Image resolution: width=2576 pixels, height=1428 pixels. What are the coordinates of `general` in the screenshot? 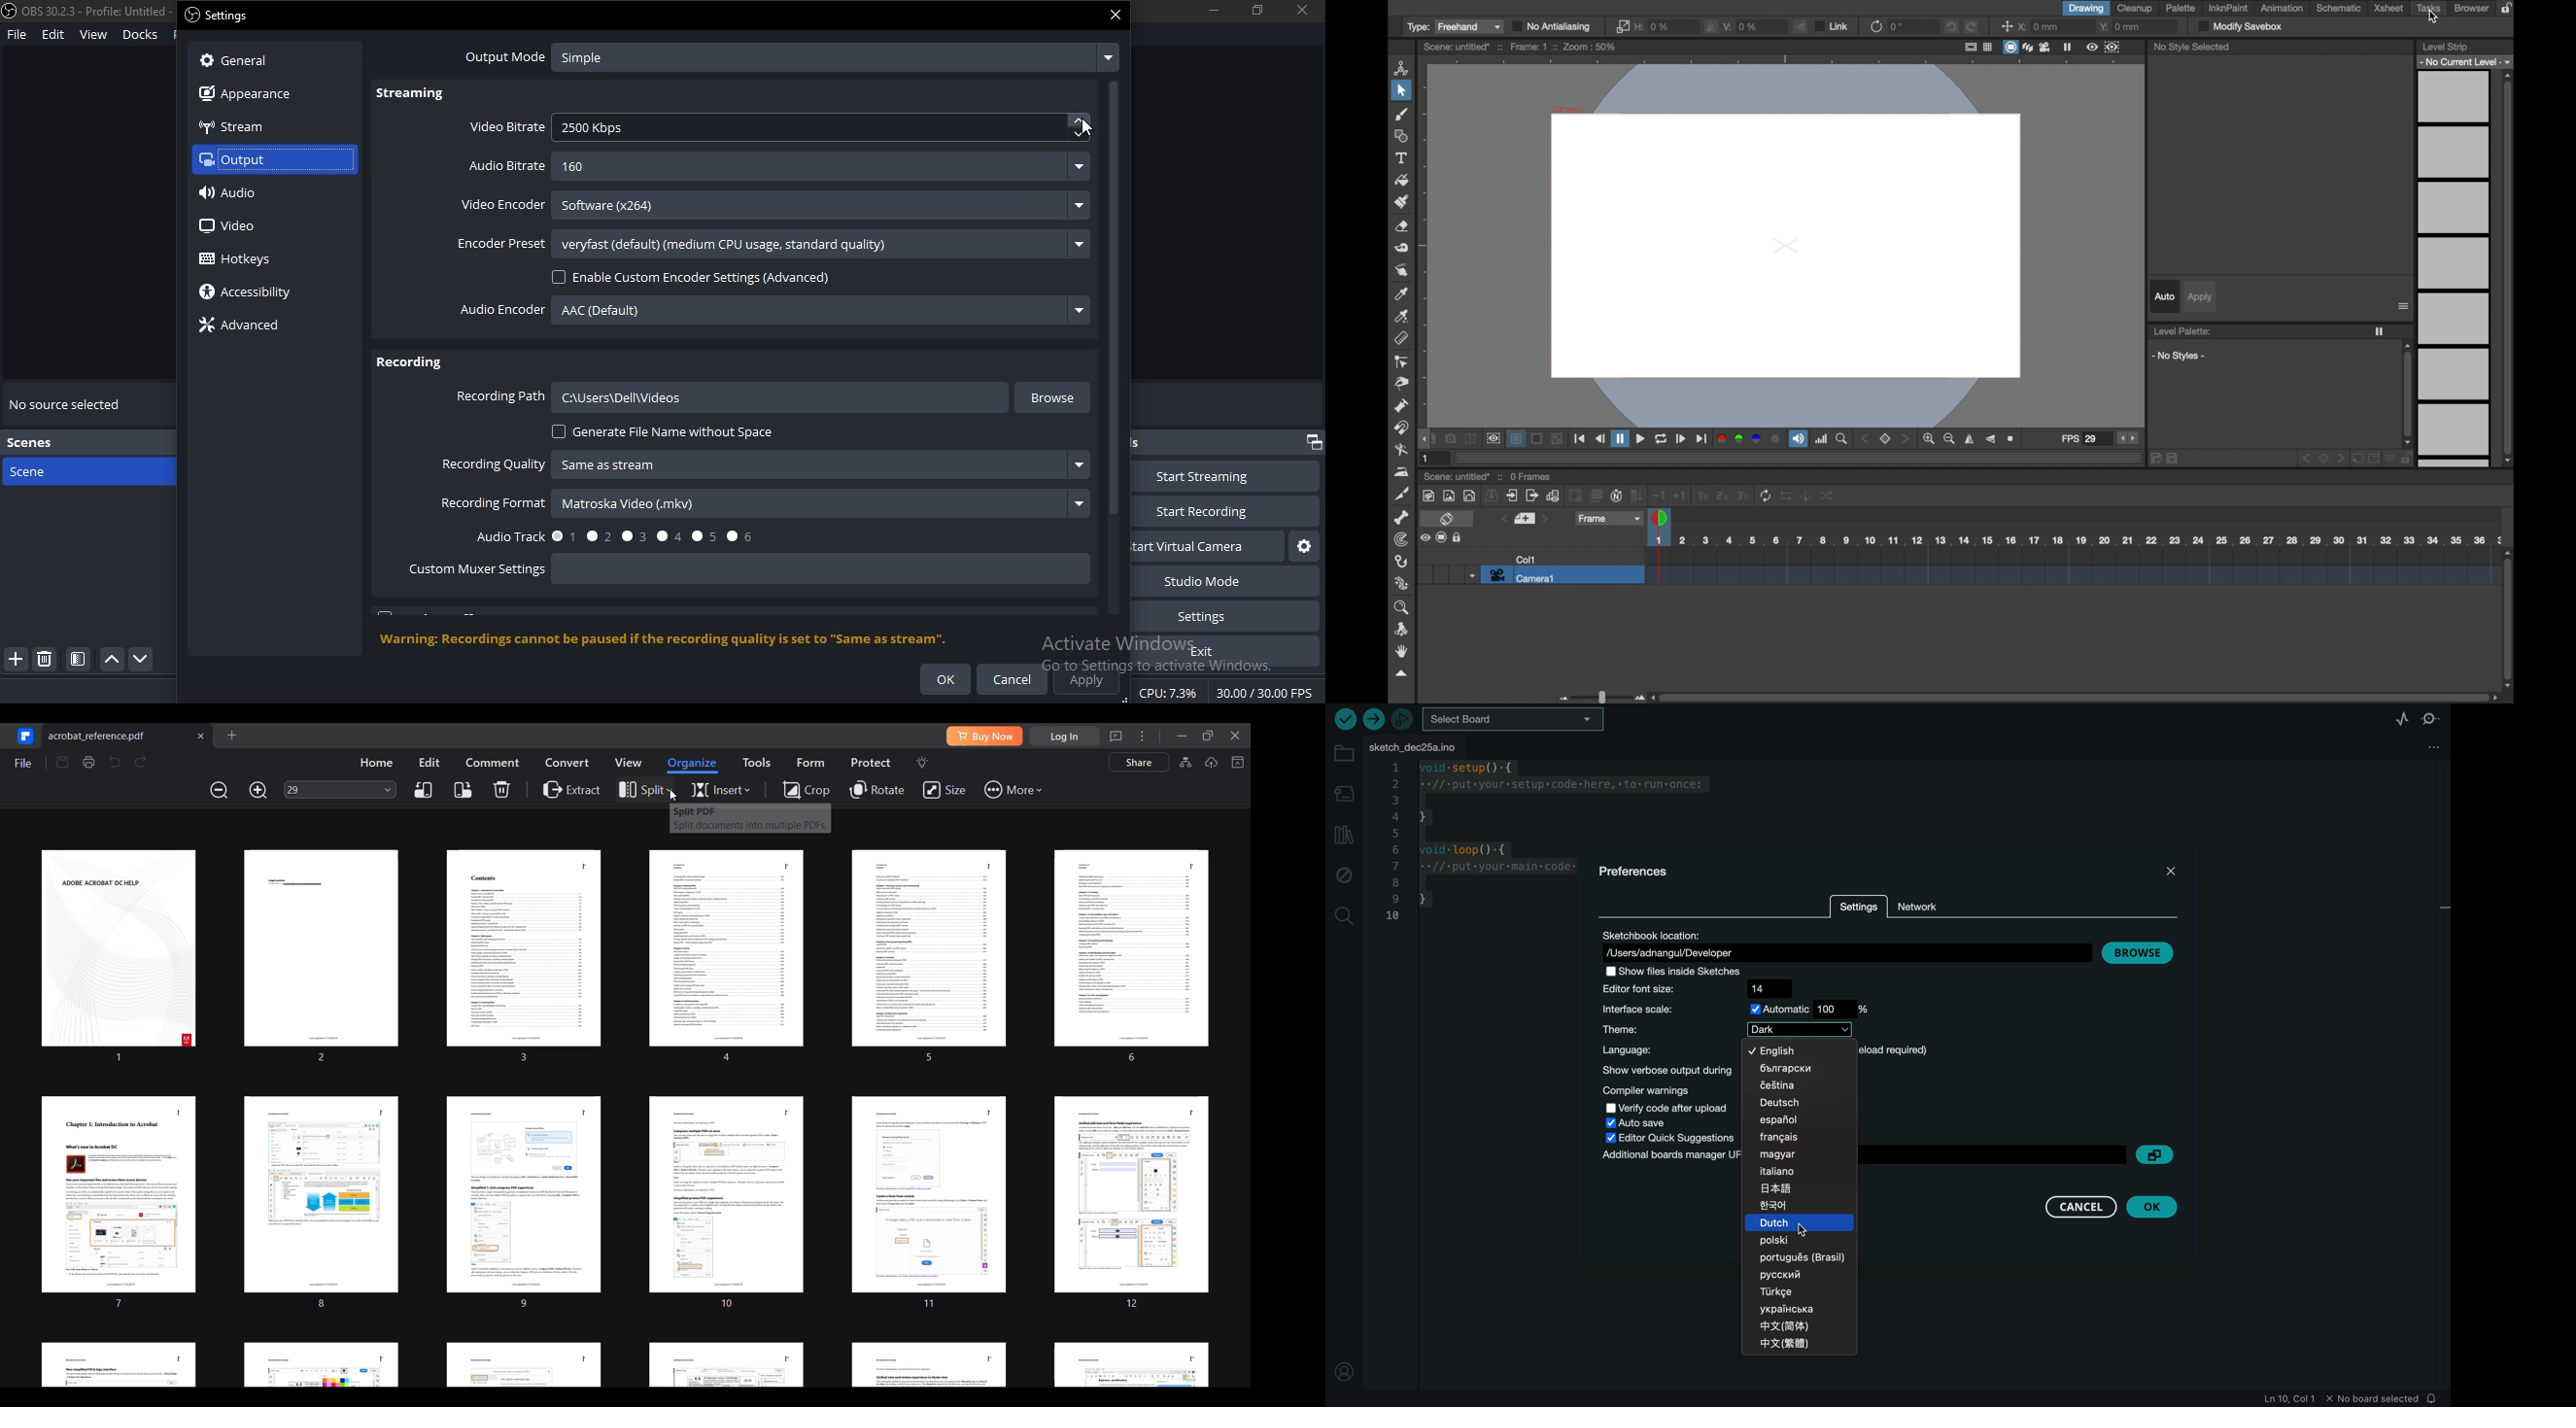 It's located at (258, 60).